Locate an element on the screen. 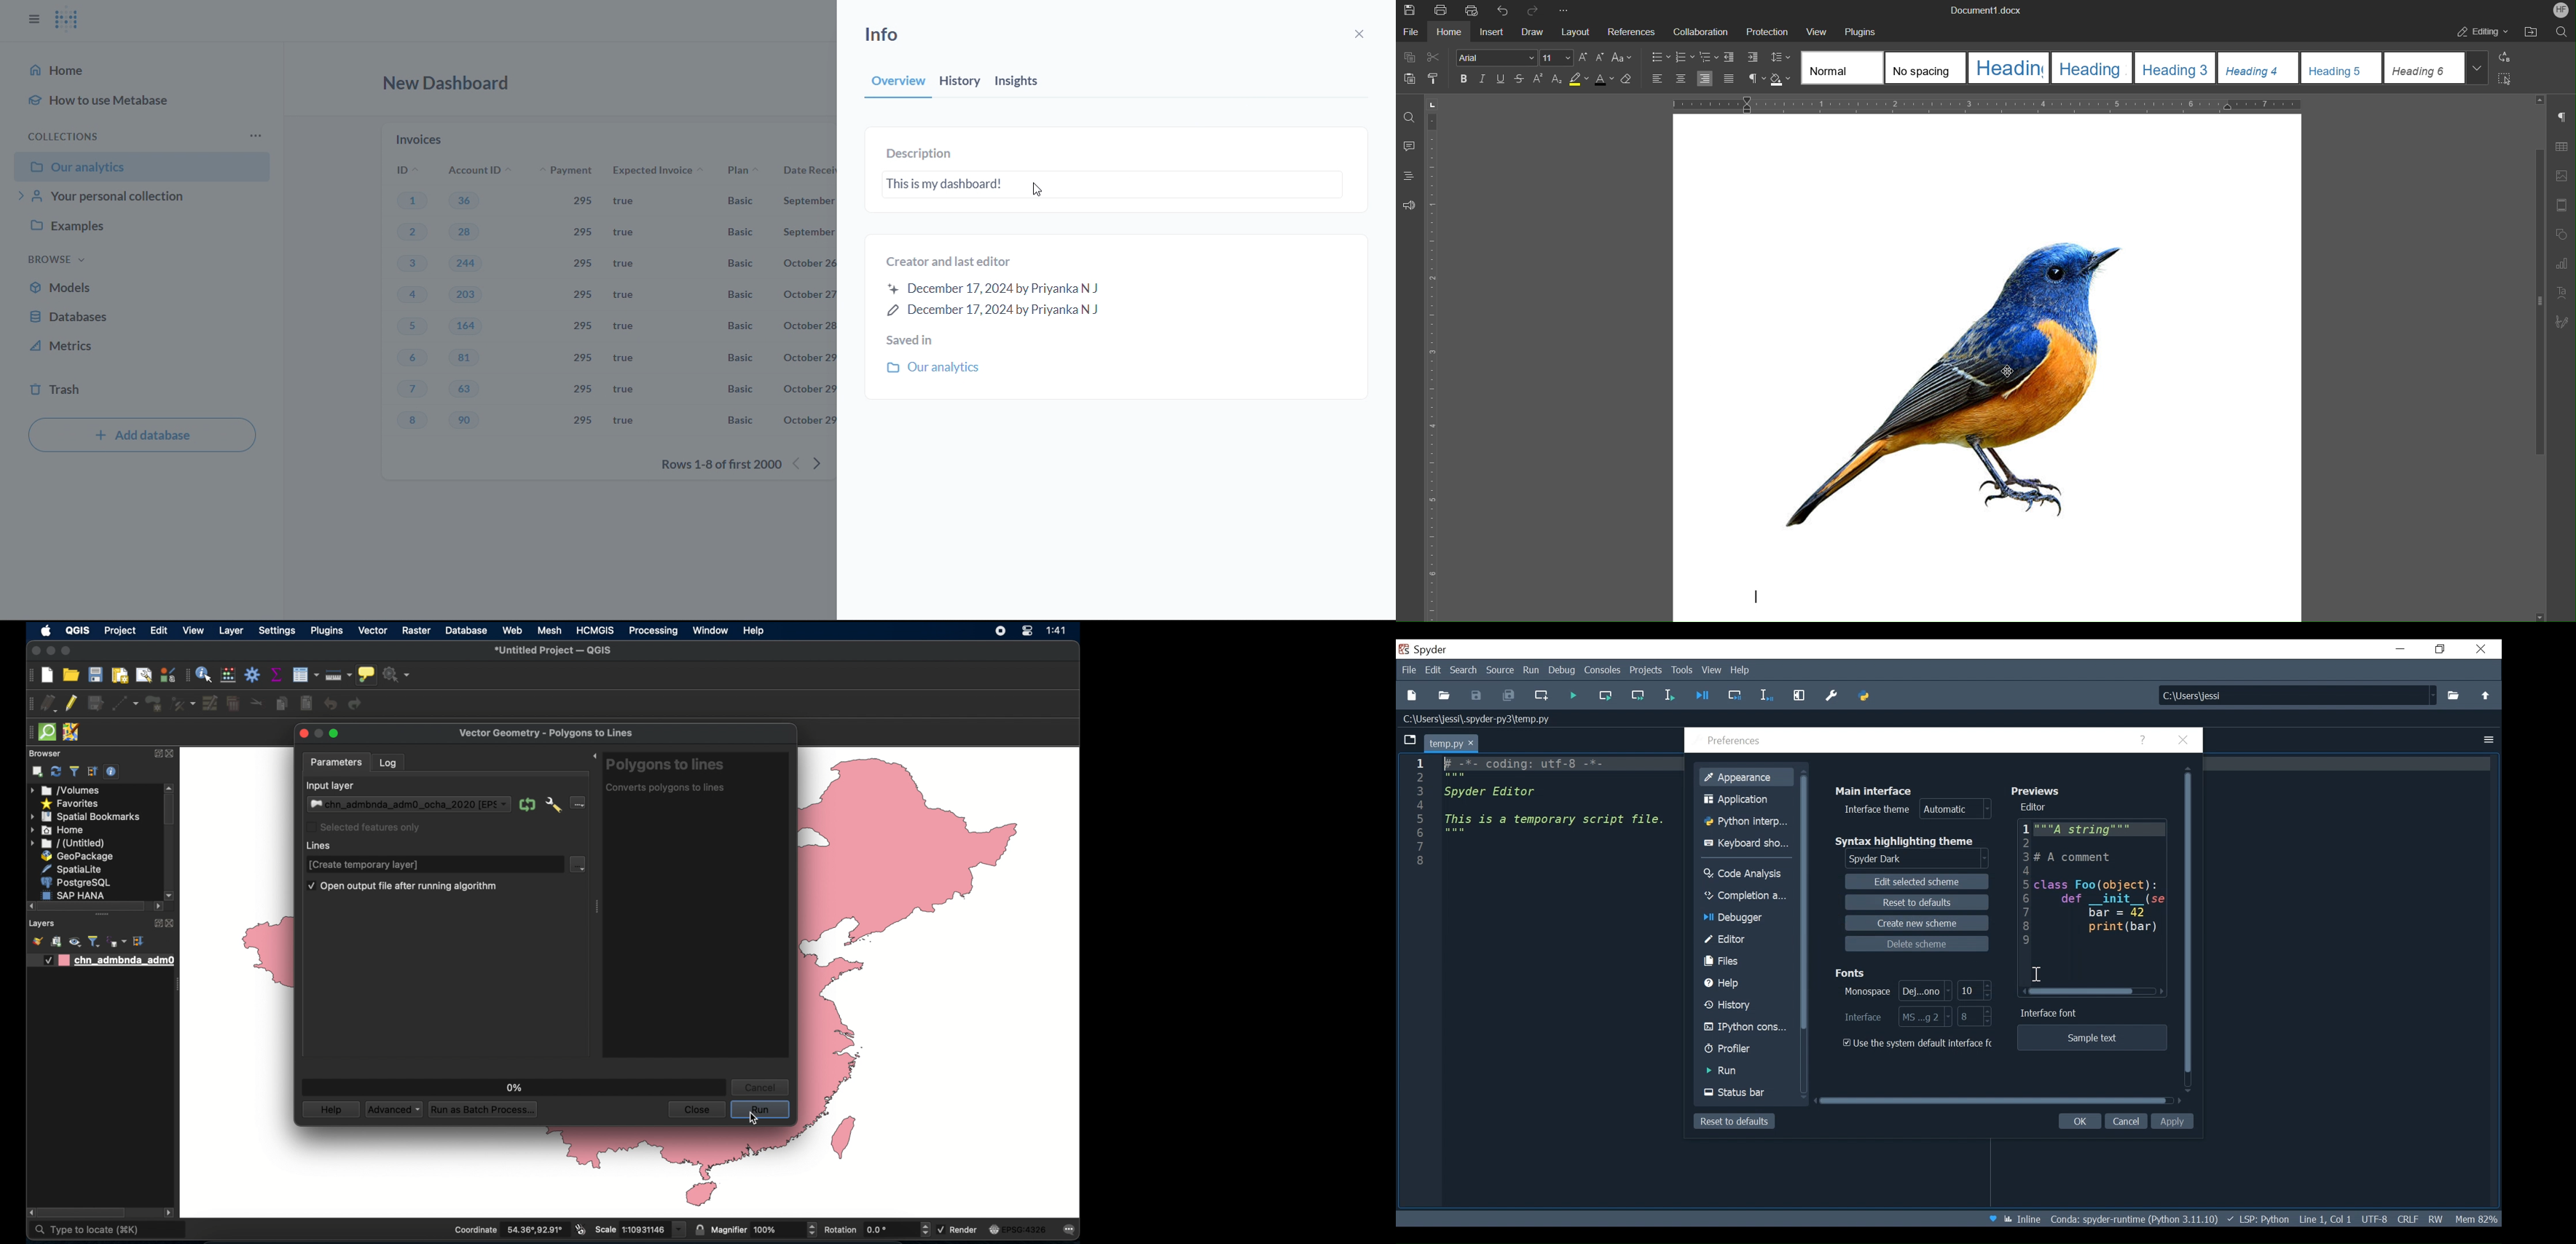 The image size is (2576, 1260). Browse Tabs is located at coordinates (1411, 741).